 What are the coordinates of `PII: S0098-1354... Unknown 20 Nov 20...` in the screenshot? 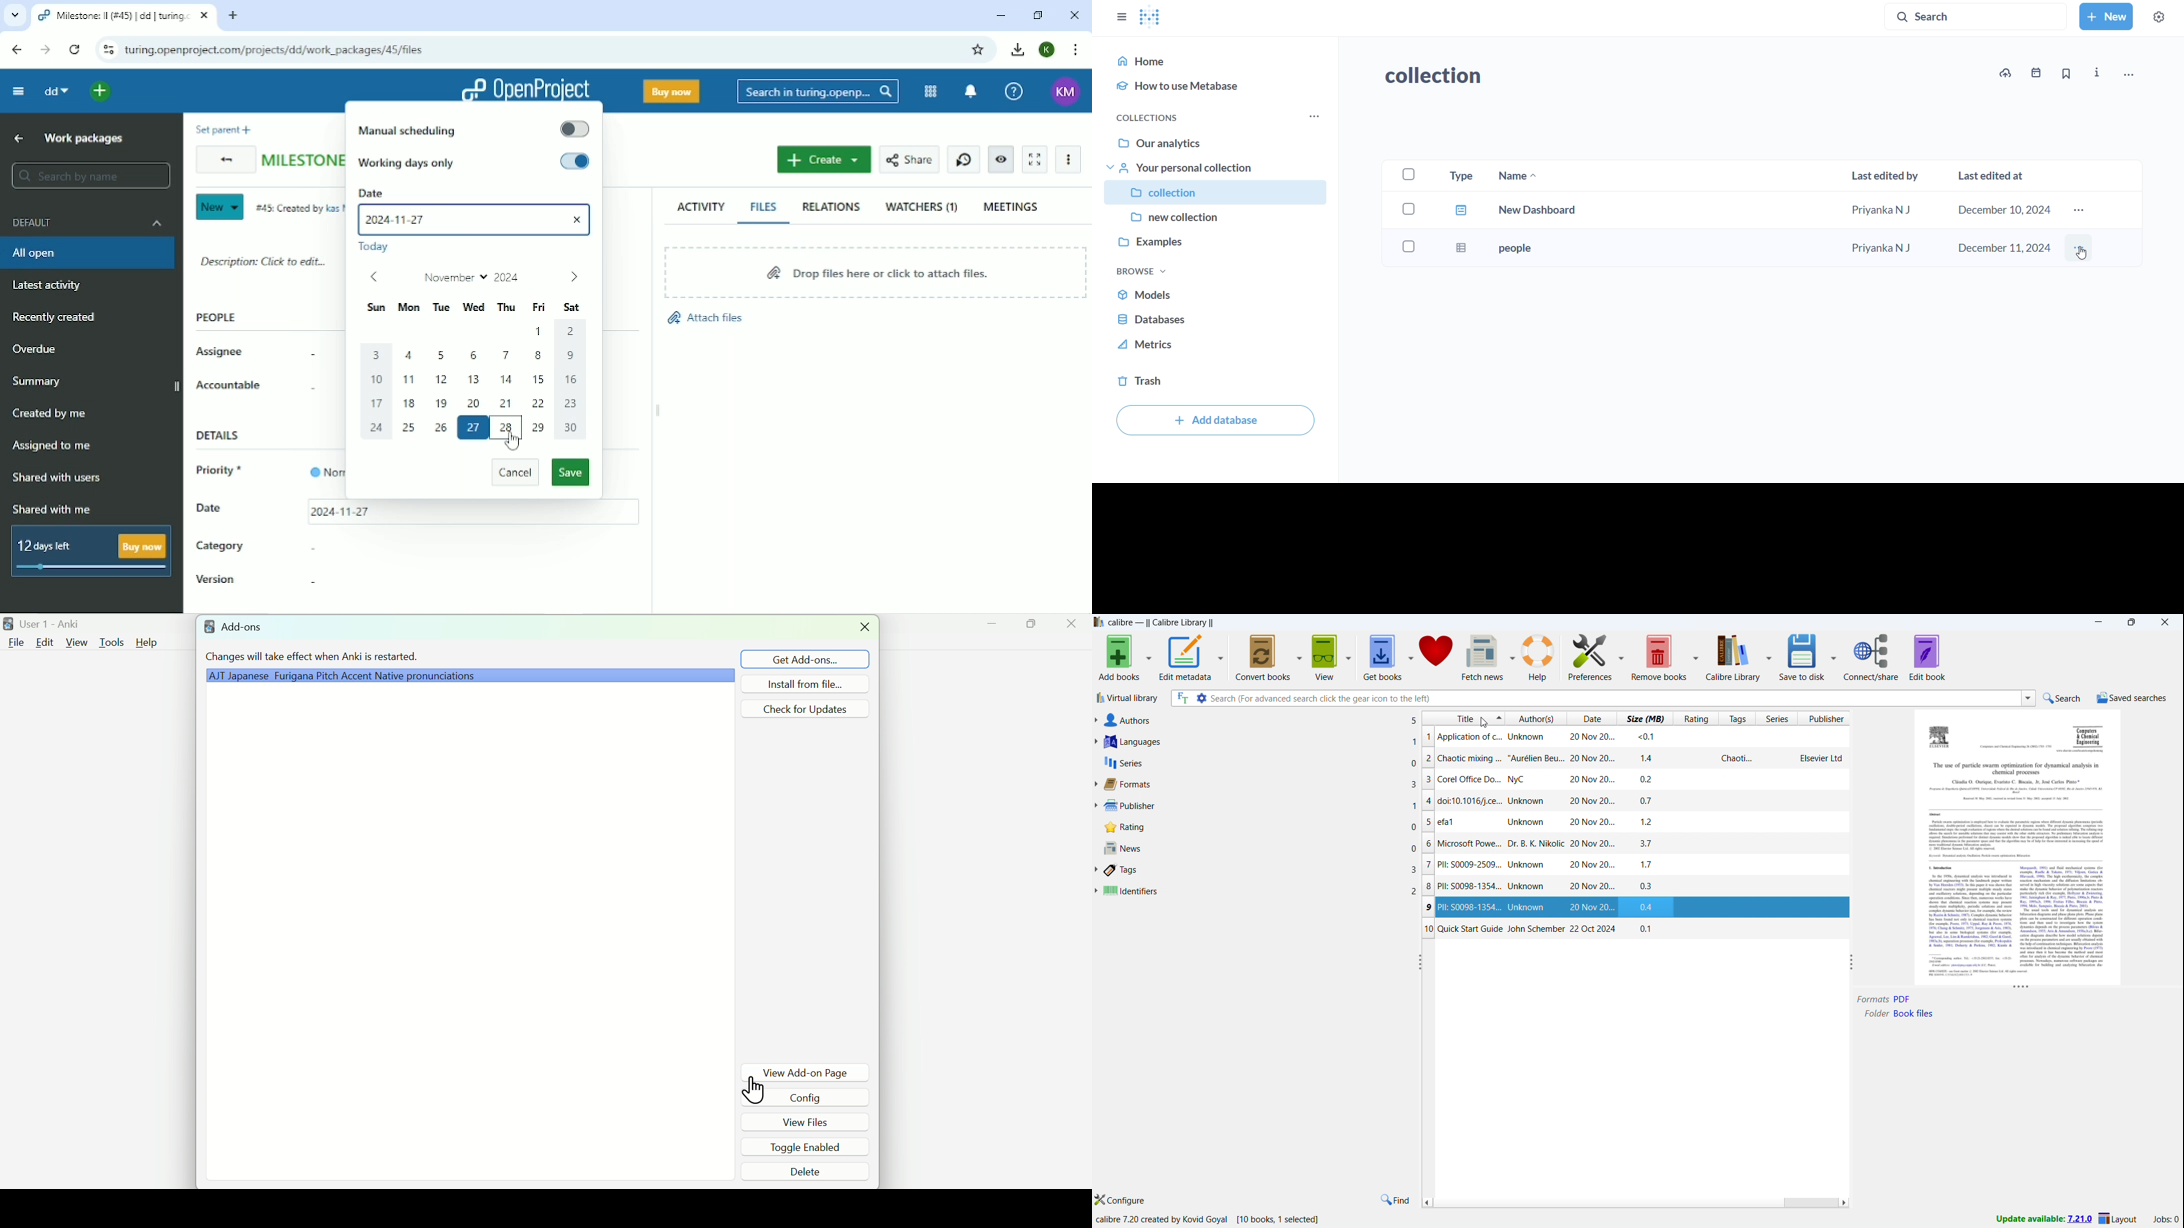 It's located at (1530, 906).